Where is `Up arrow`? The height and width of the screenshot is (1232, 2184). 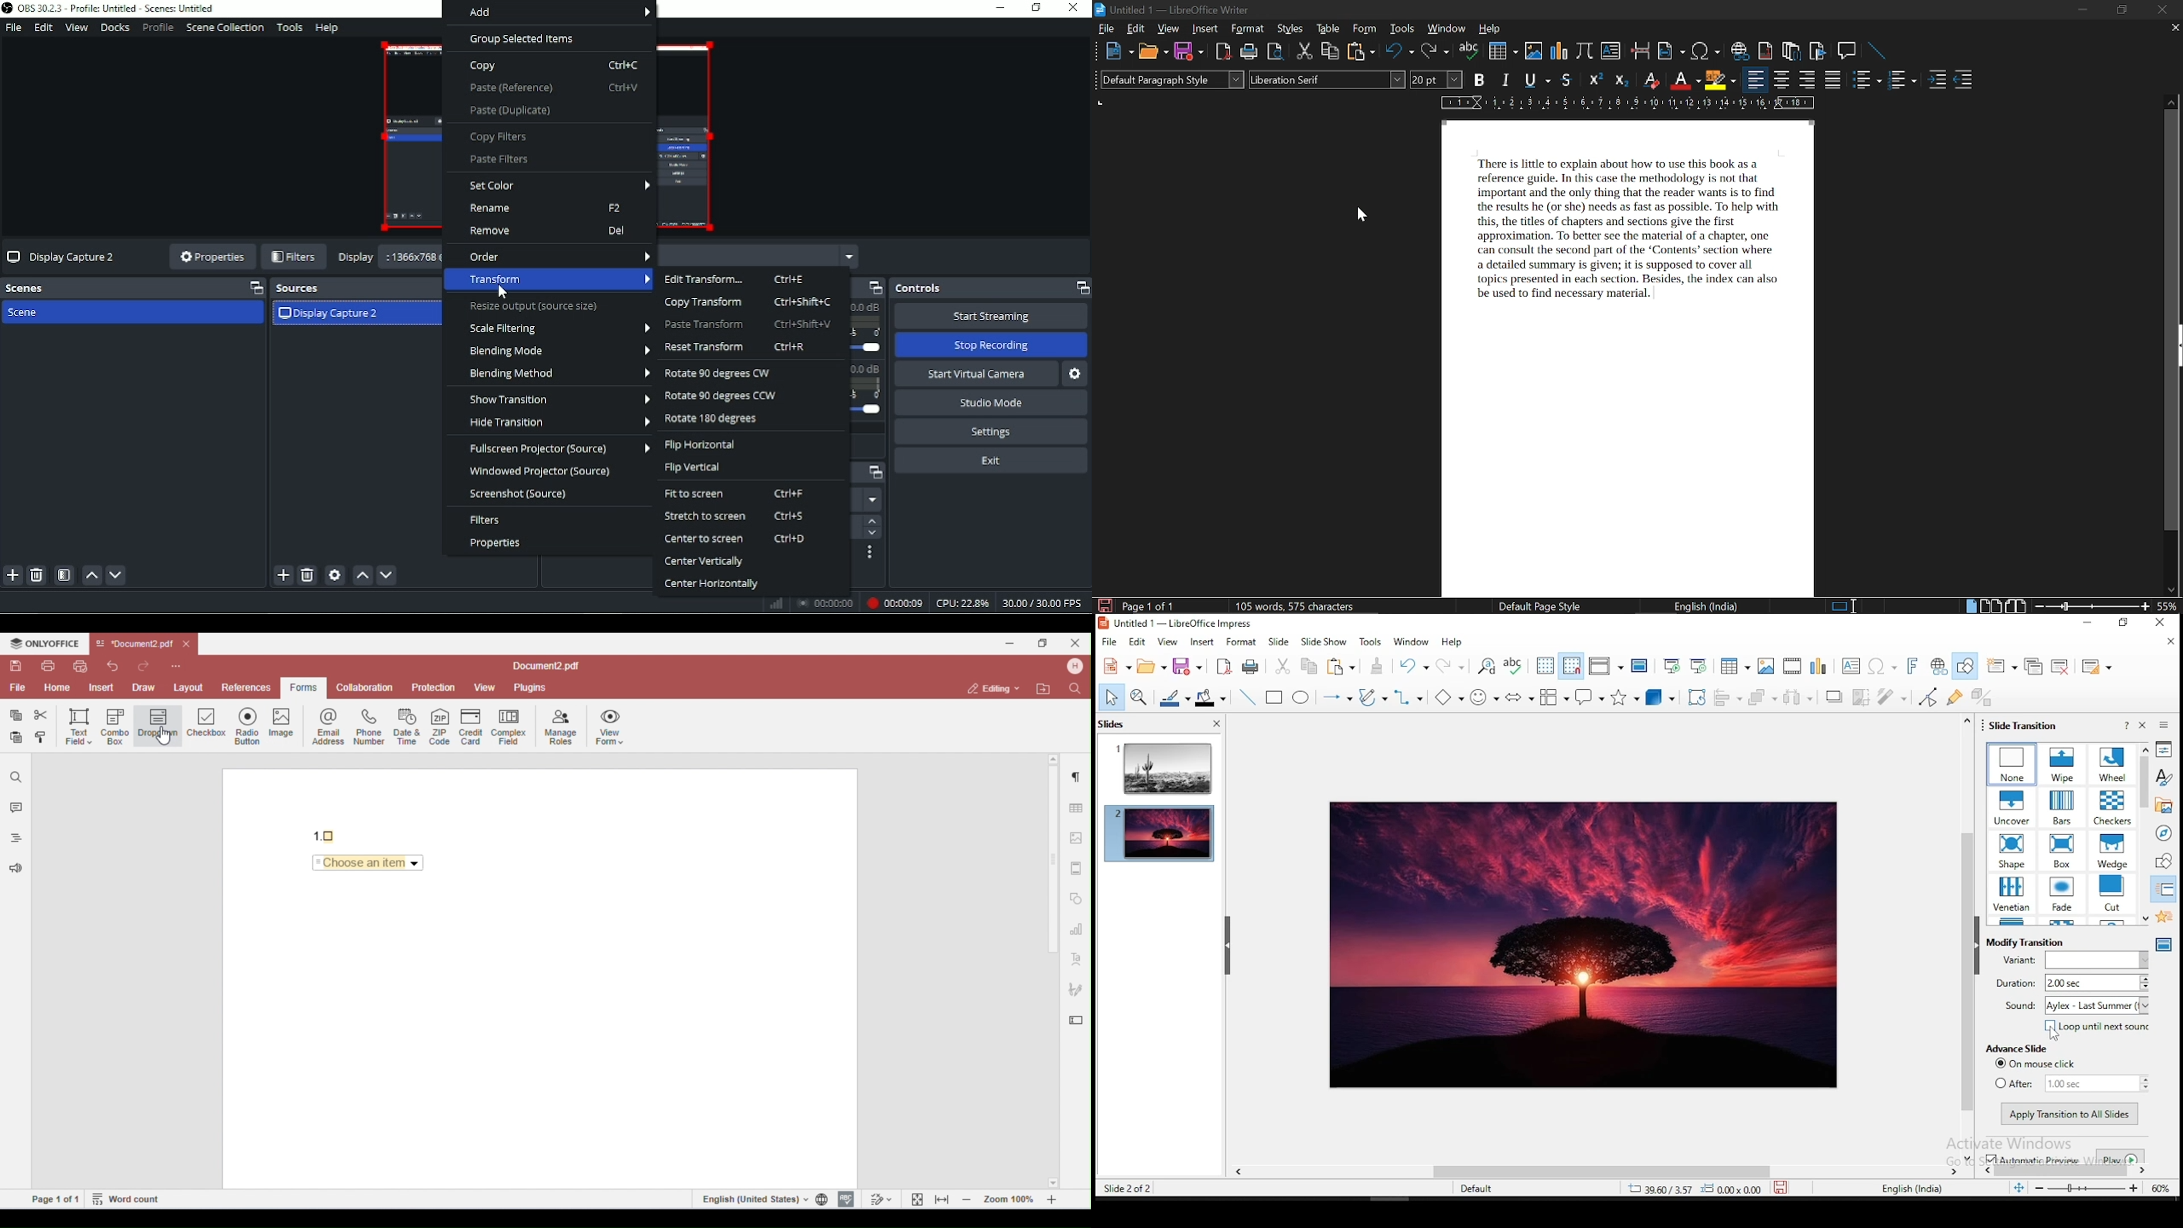 Up arrow is located at coordinates (871, 521).